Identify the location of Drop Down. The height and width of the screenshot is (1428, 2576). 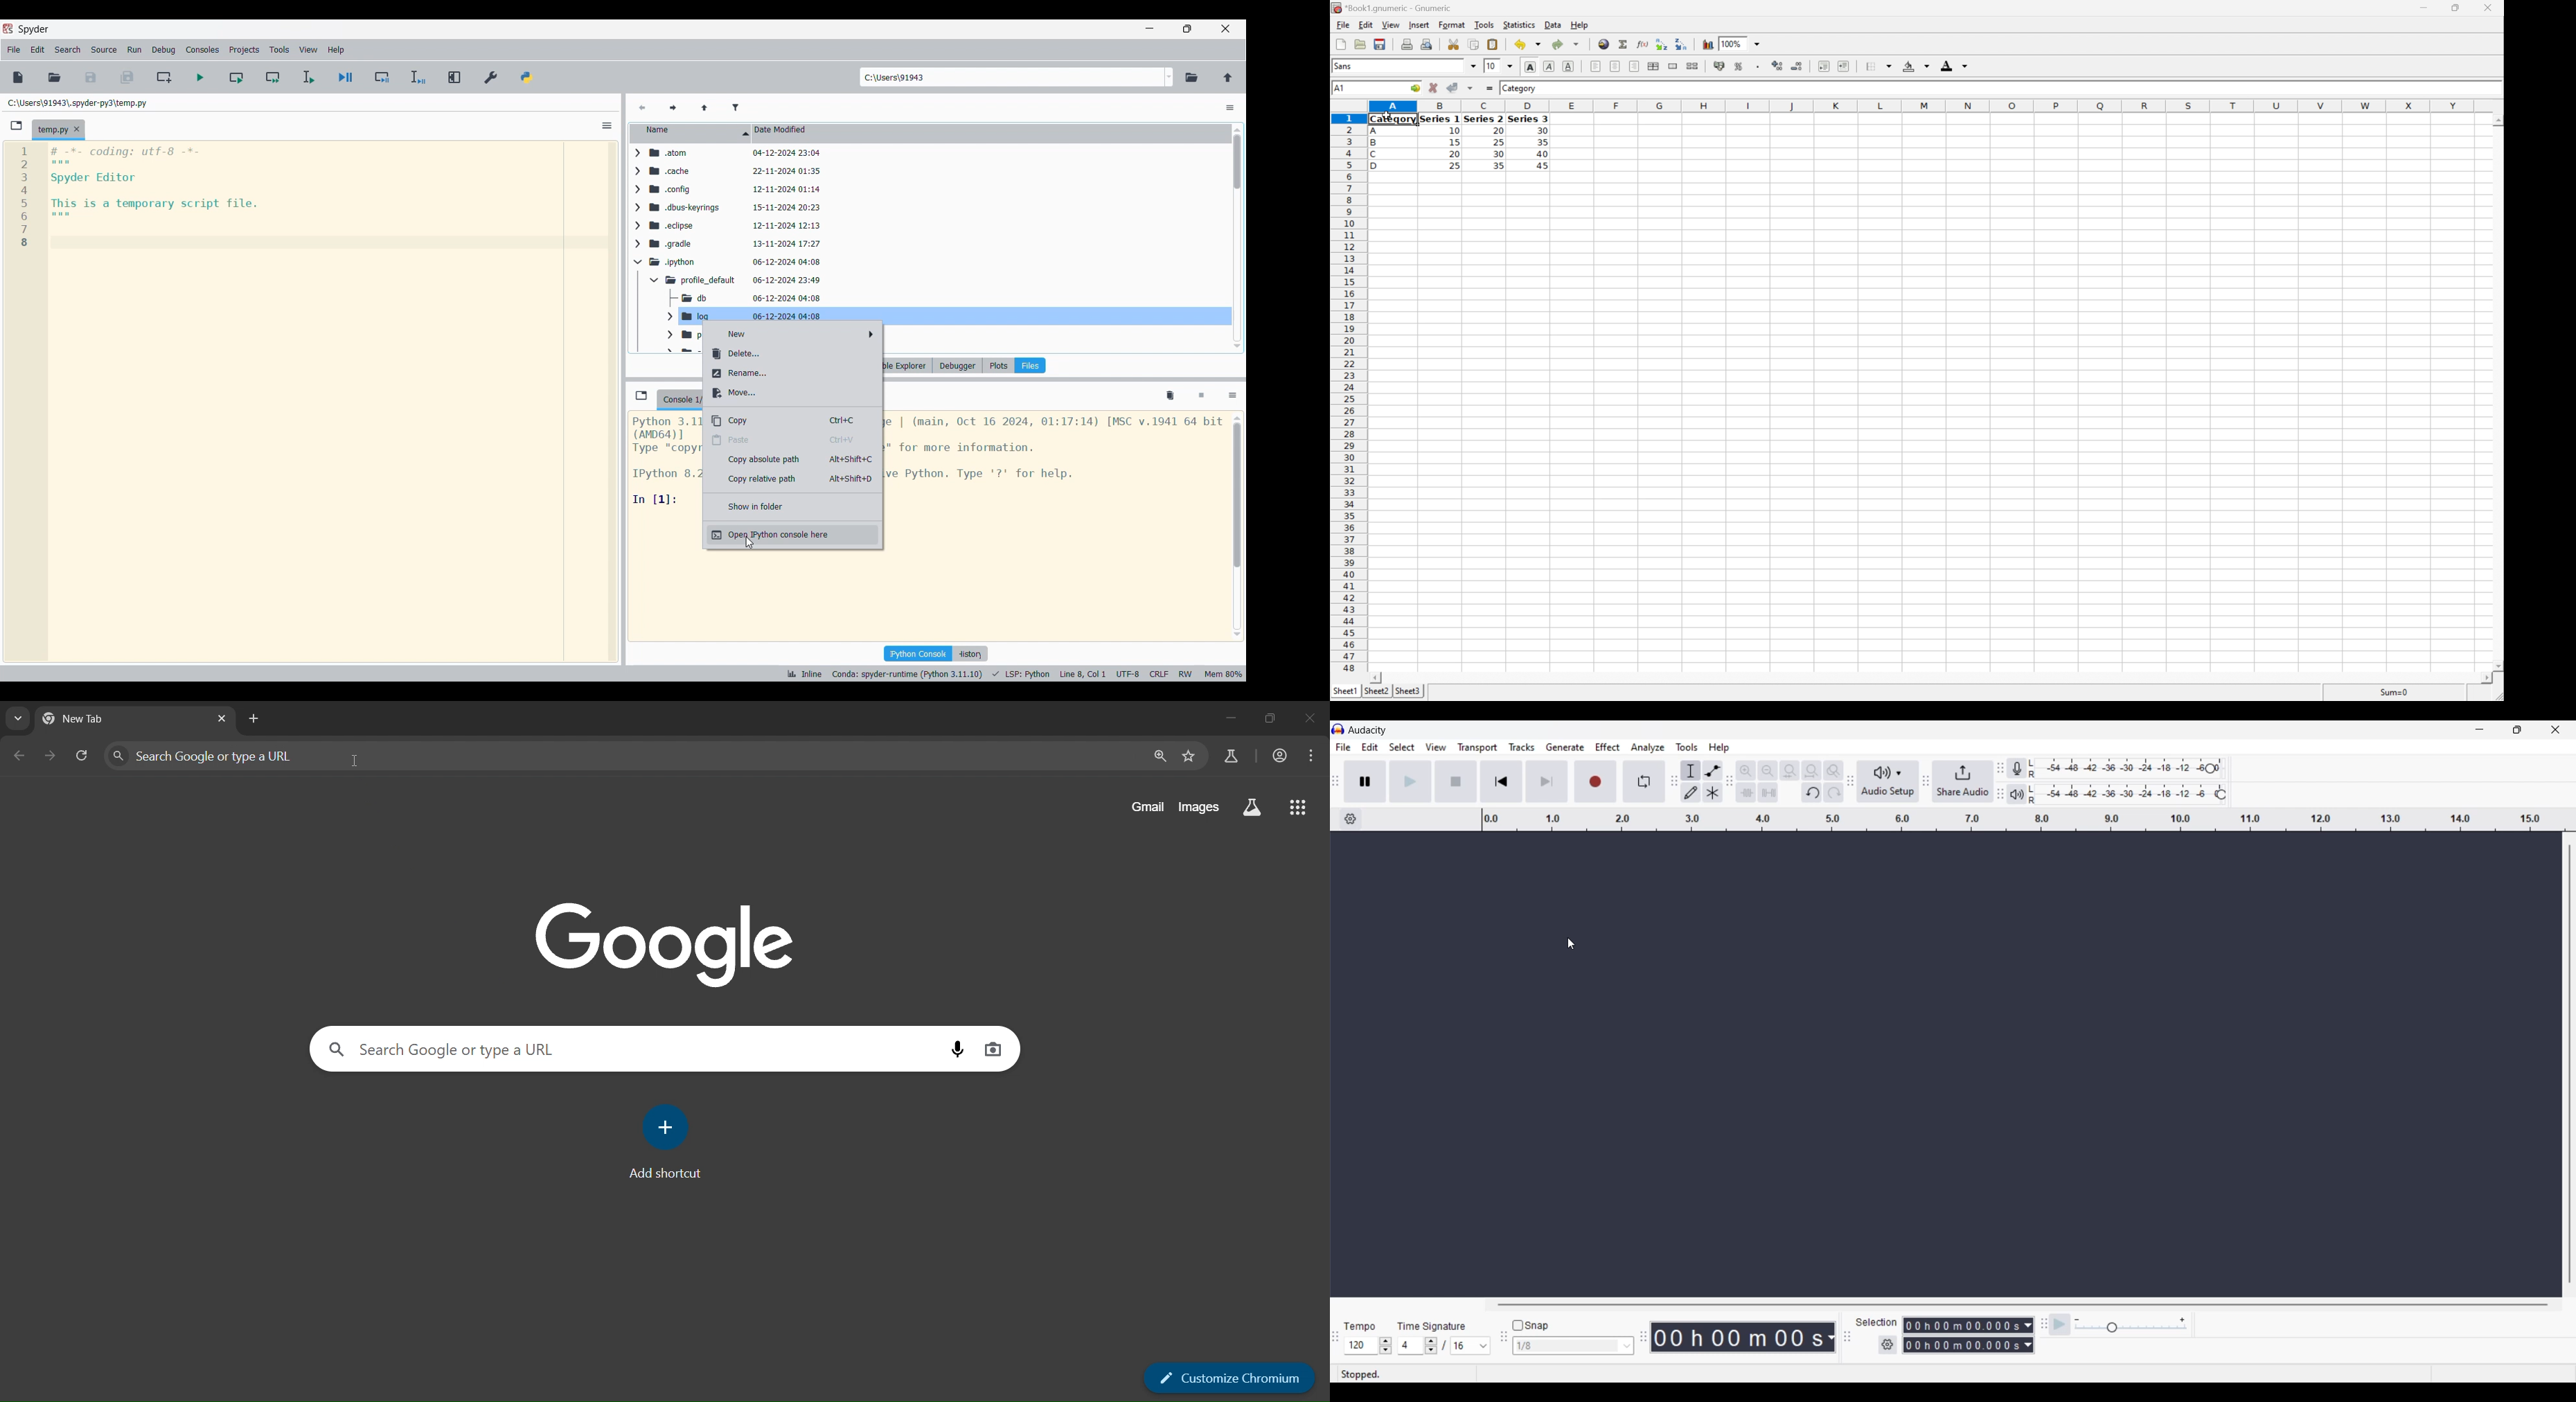
(1510, 67).